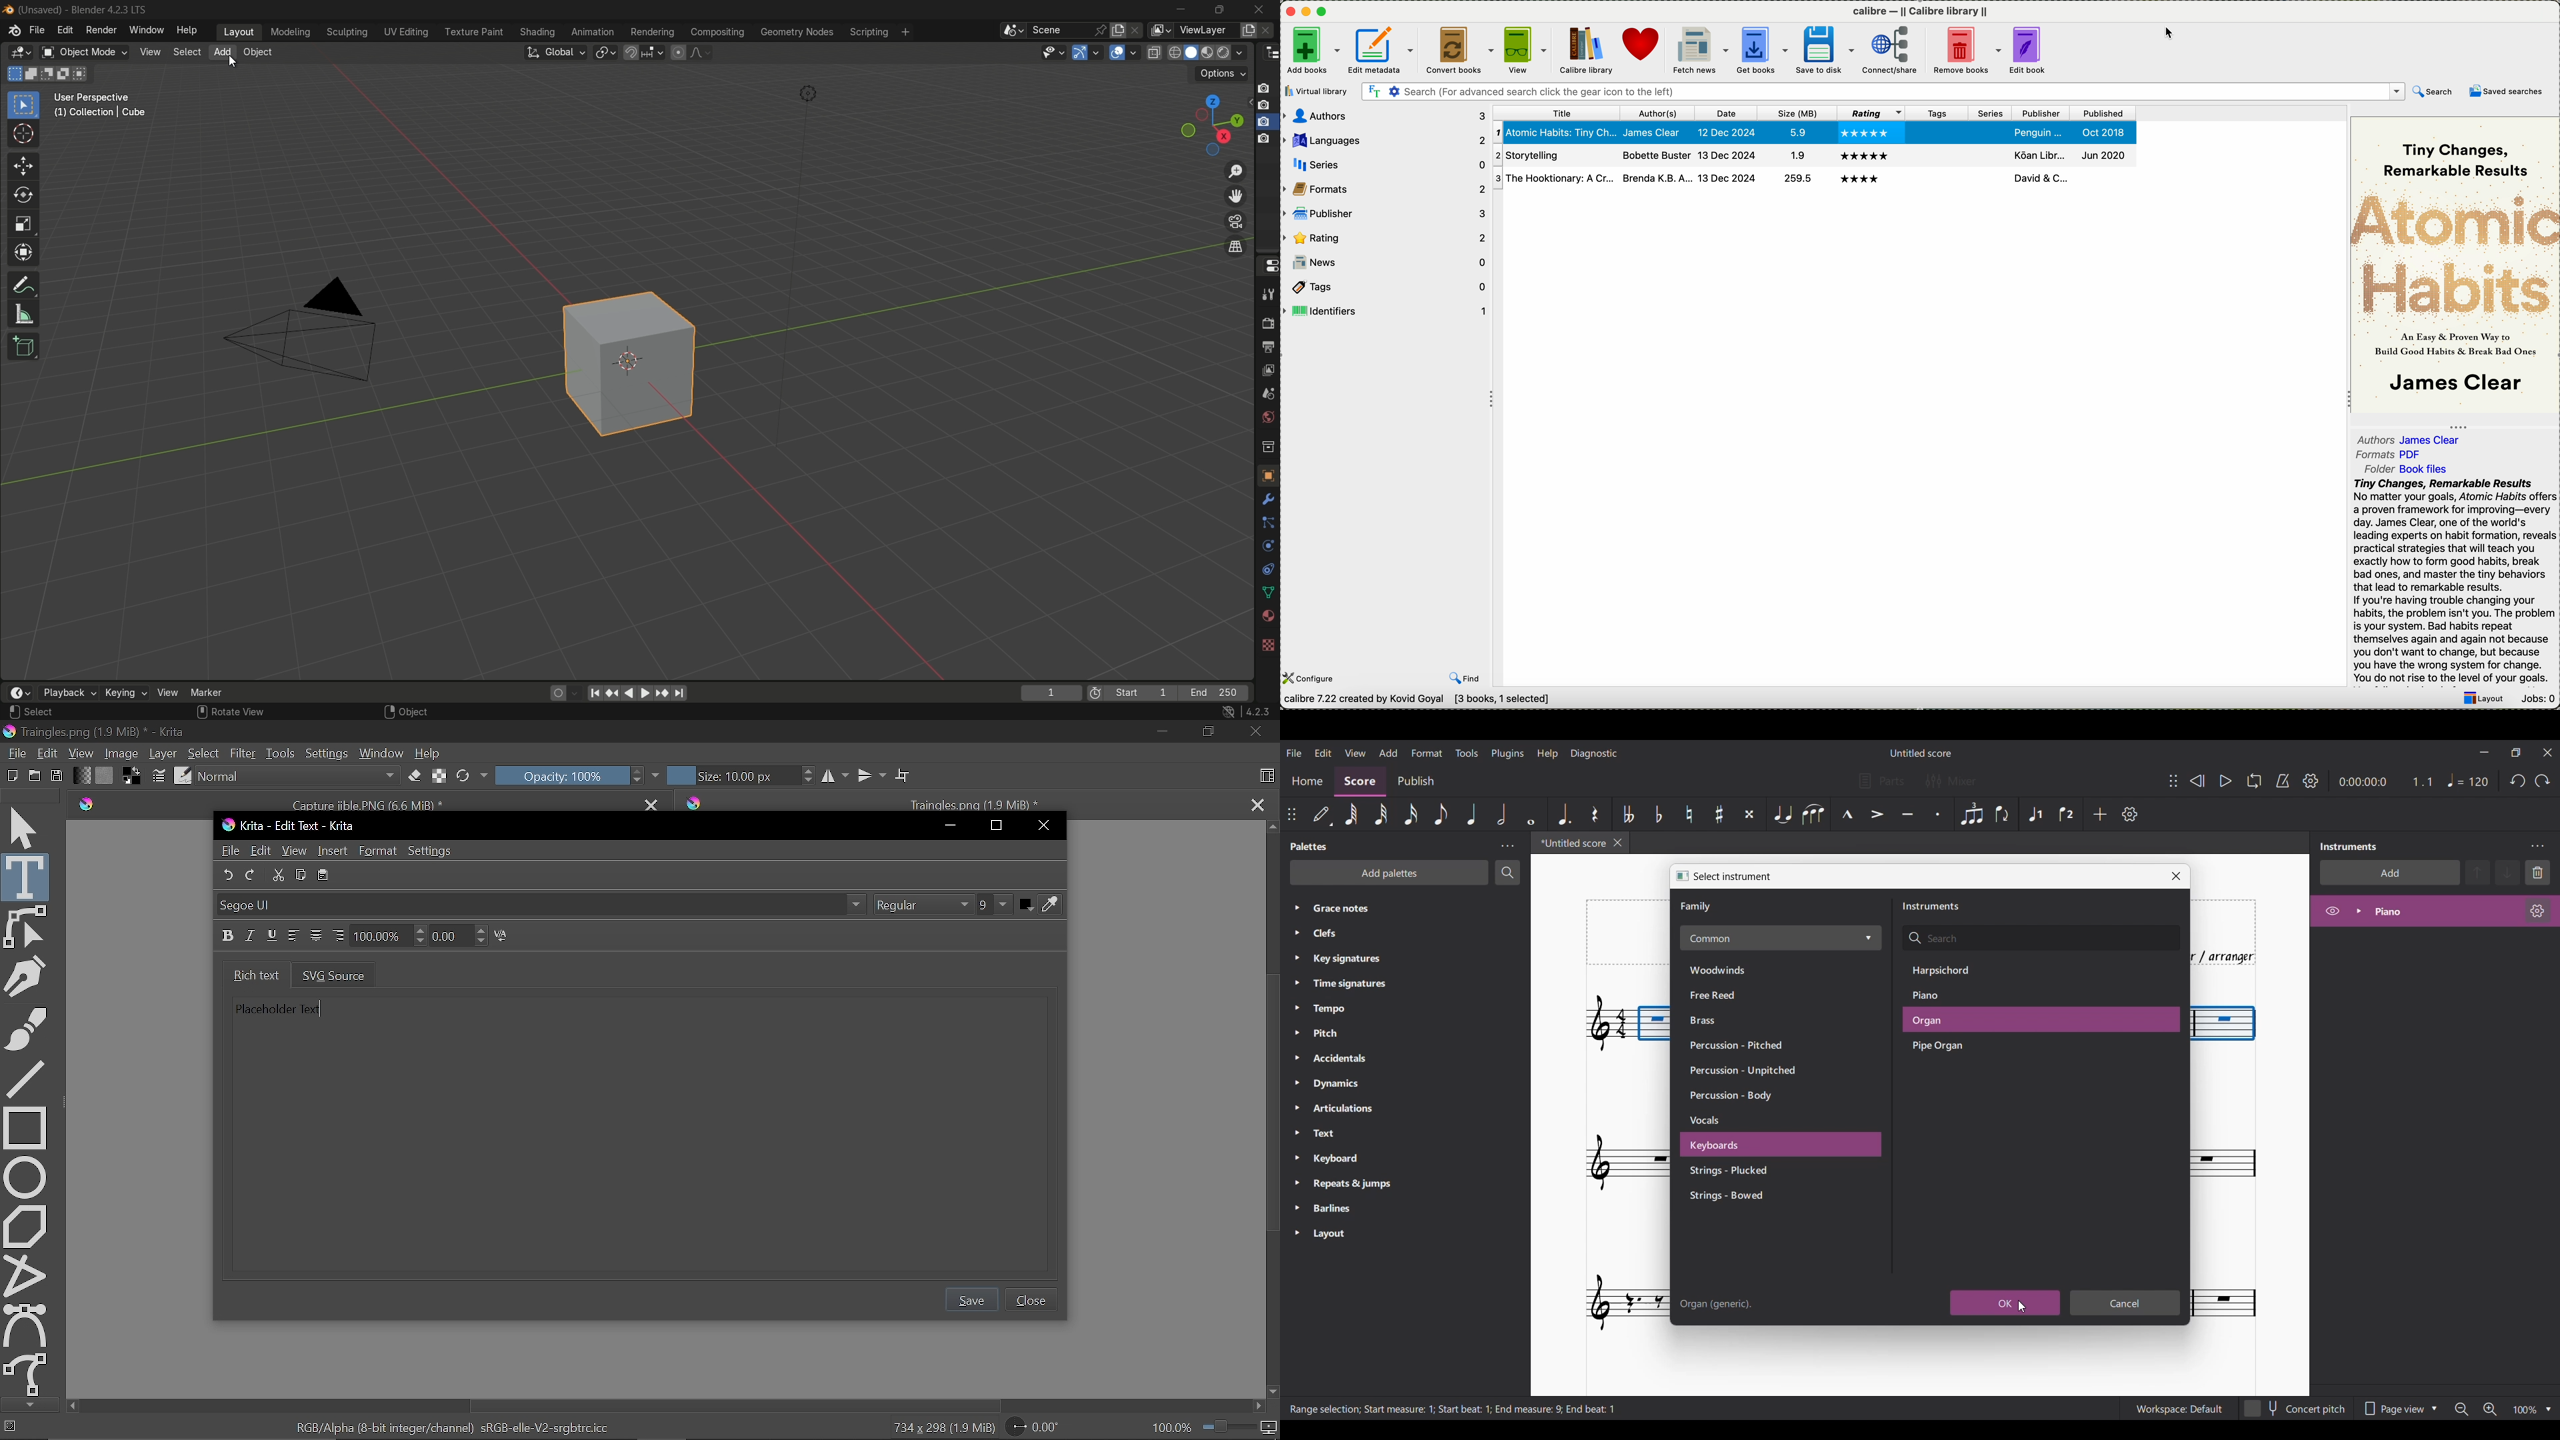 The height and width of the screenshot is (1456, 2576). I want to click on authors, so click(1661, 112).